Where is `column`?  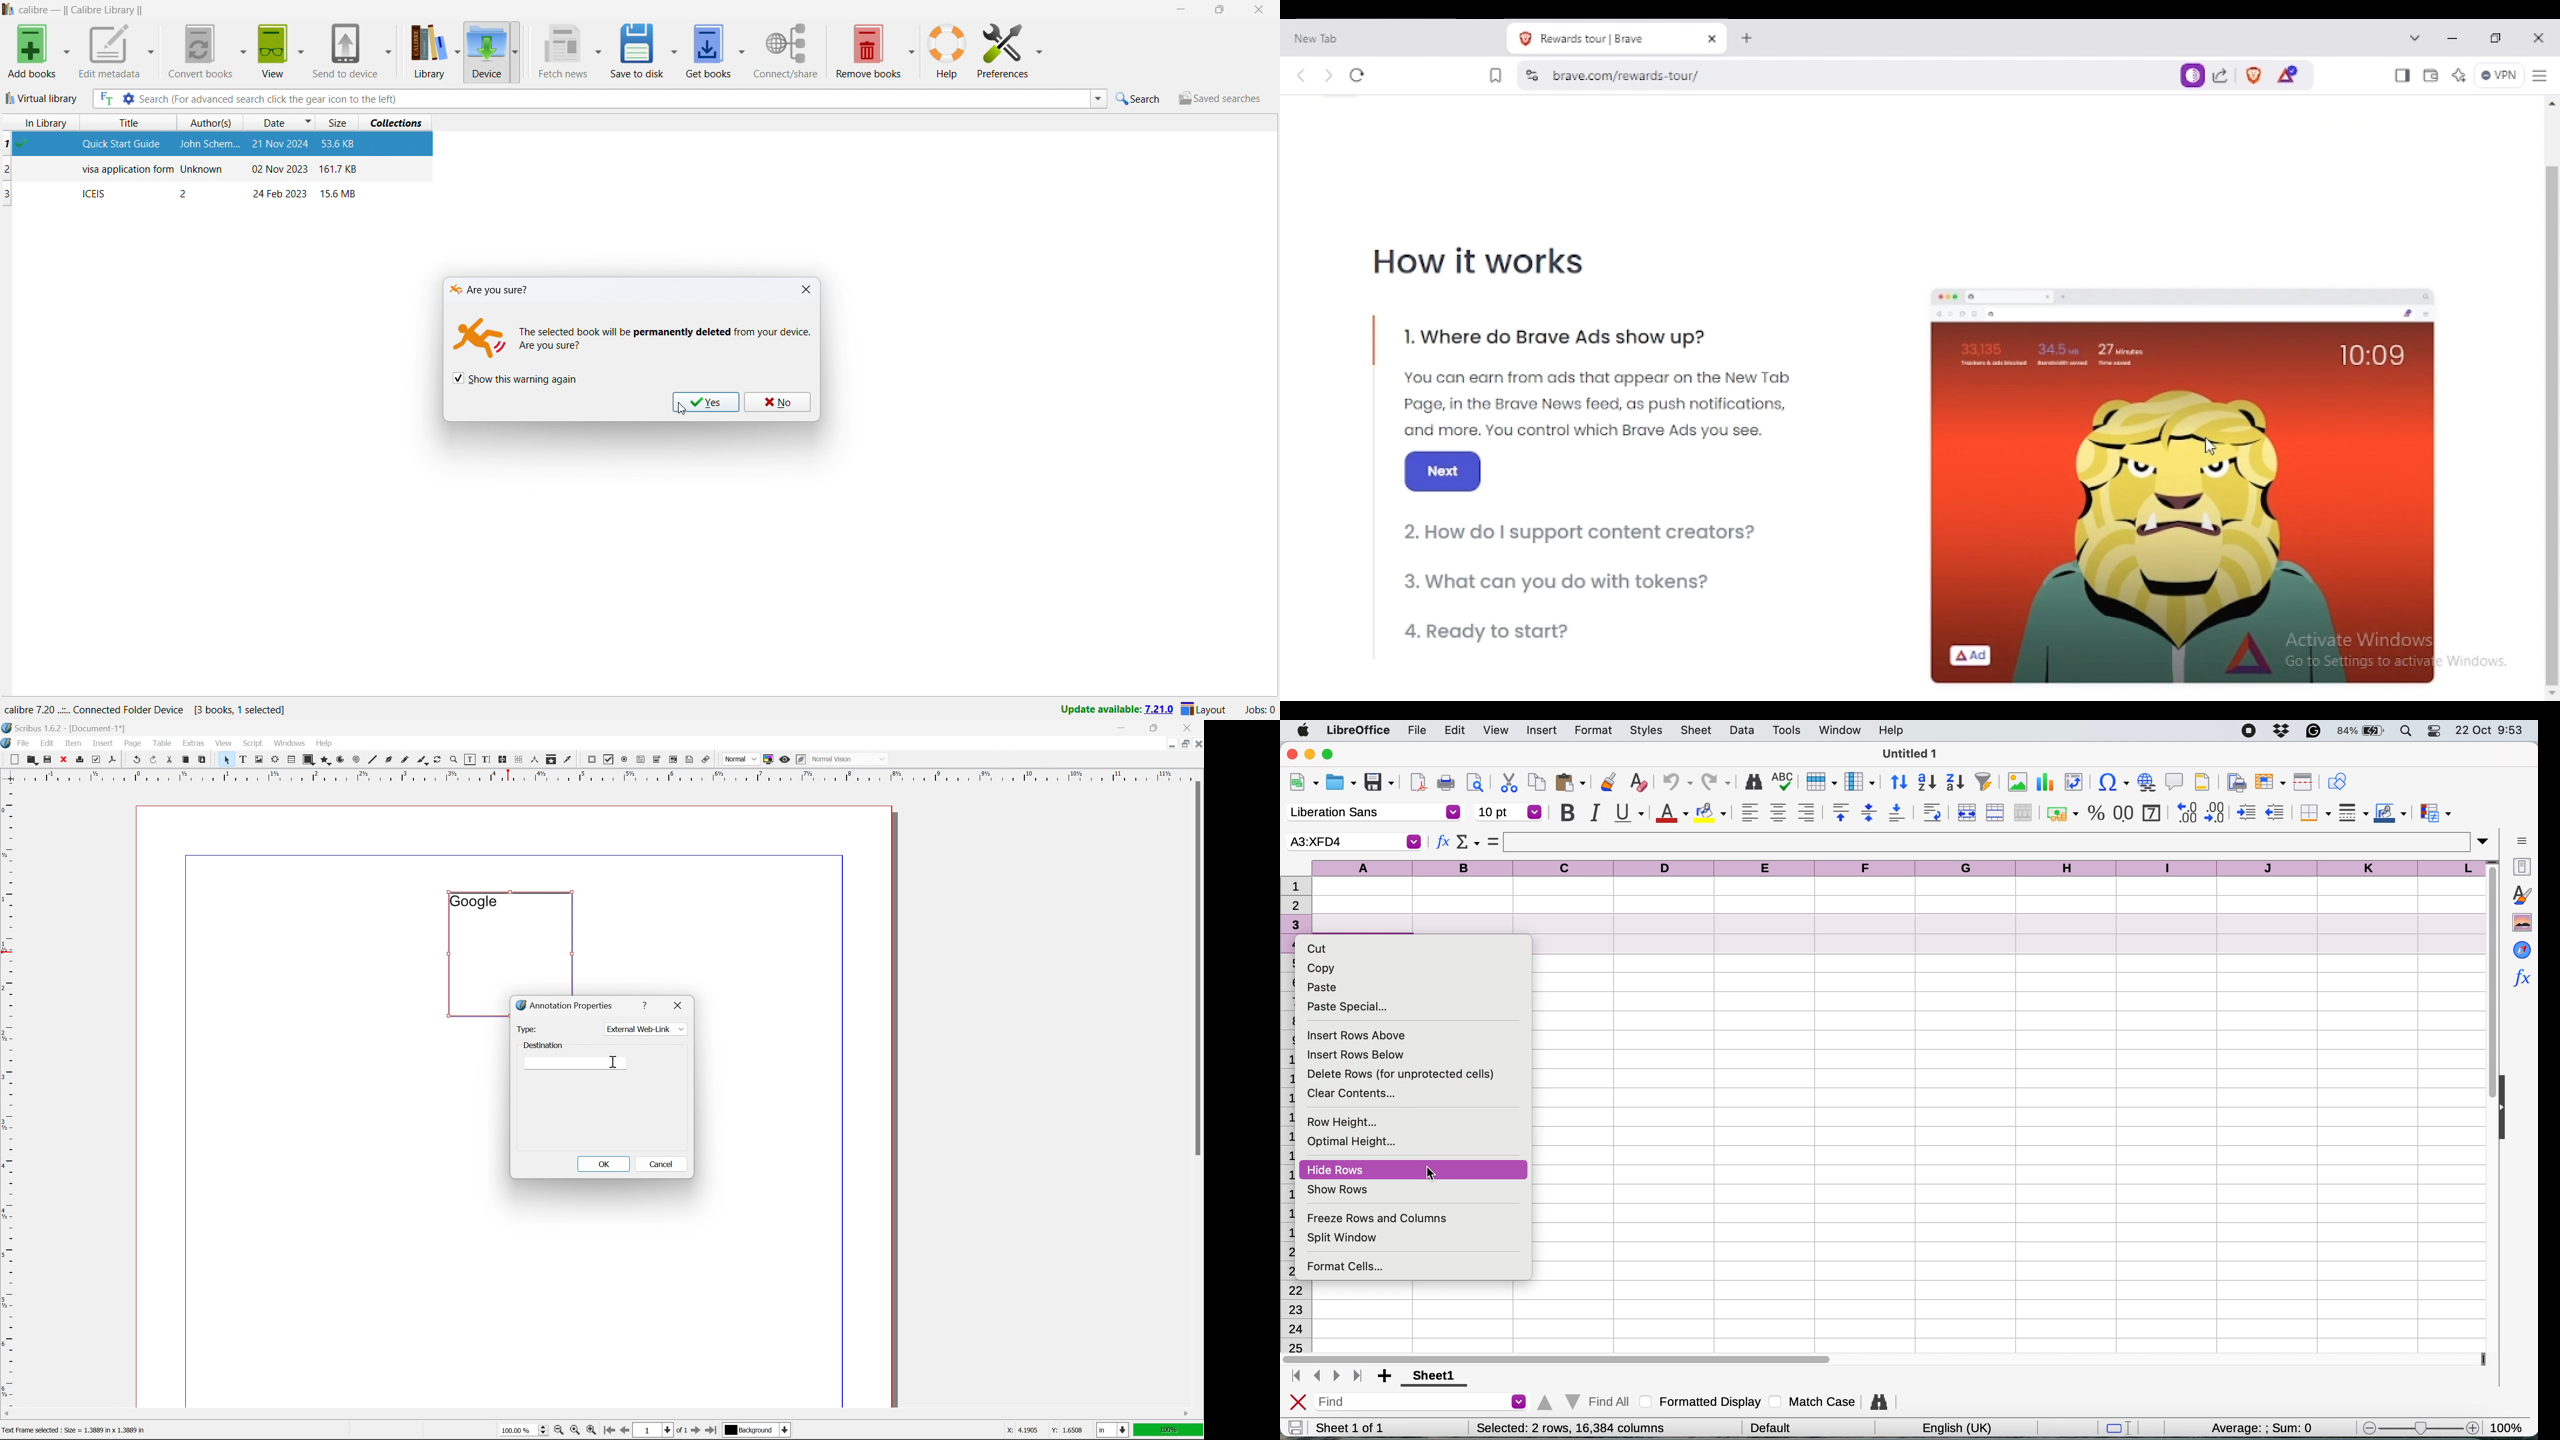
column is located at coordinates (1860, 781).